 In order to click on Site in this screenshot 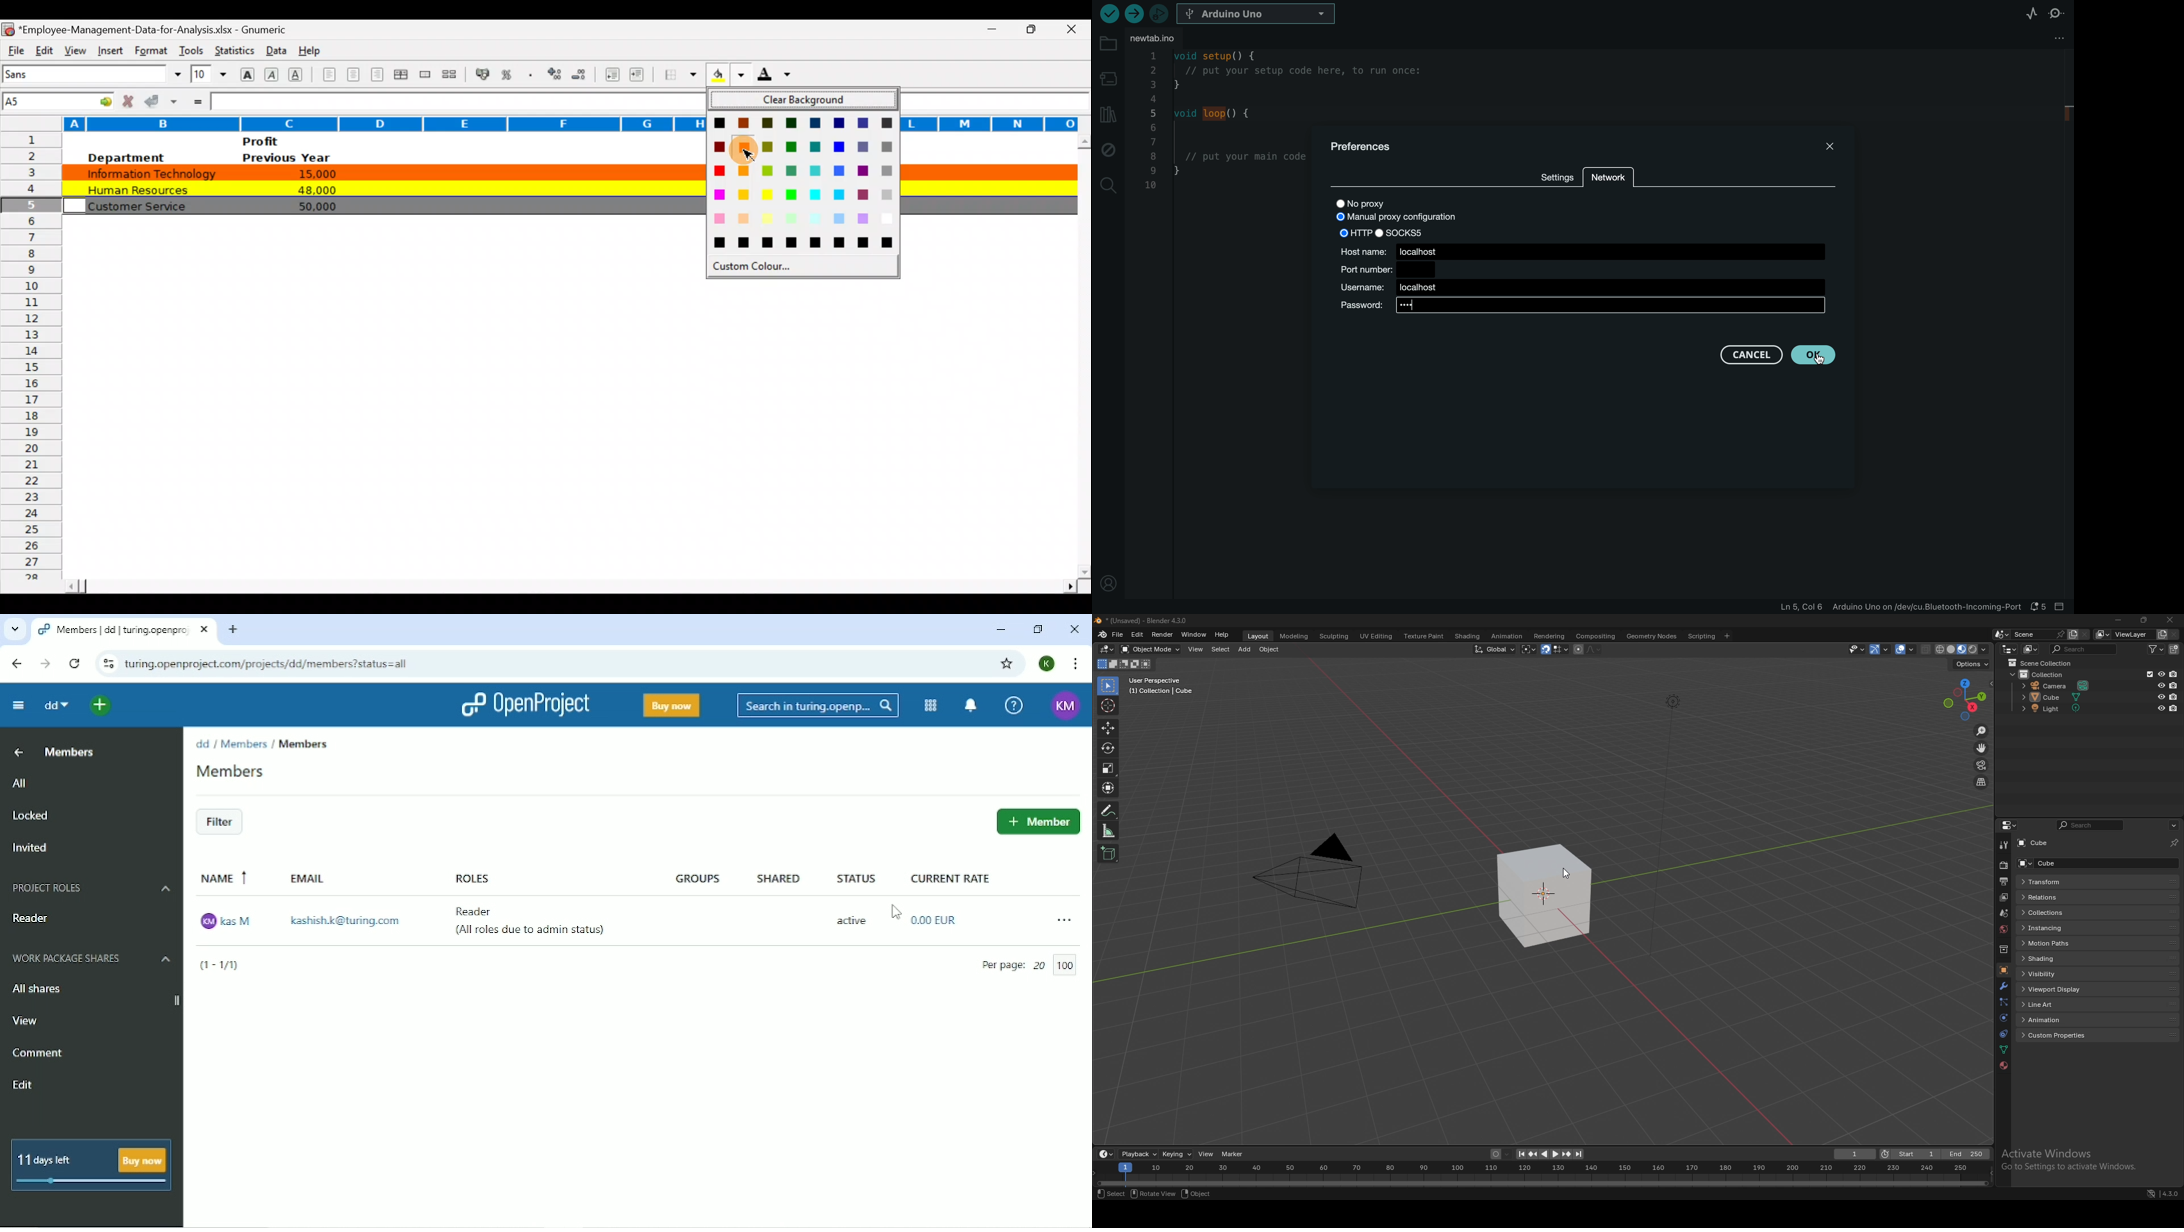, I will do `click(306, 664)`.